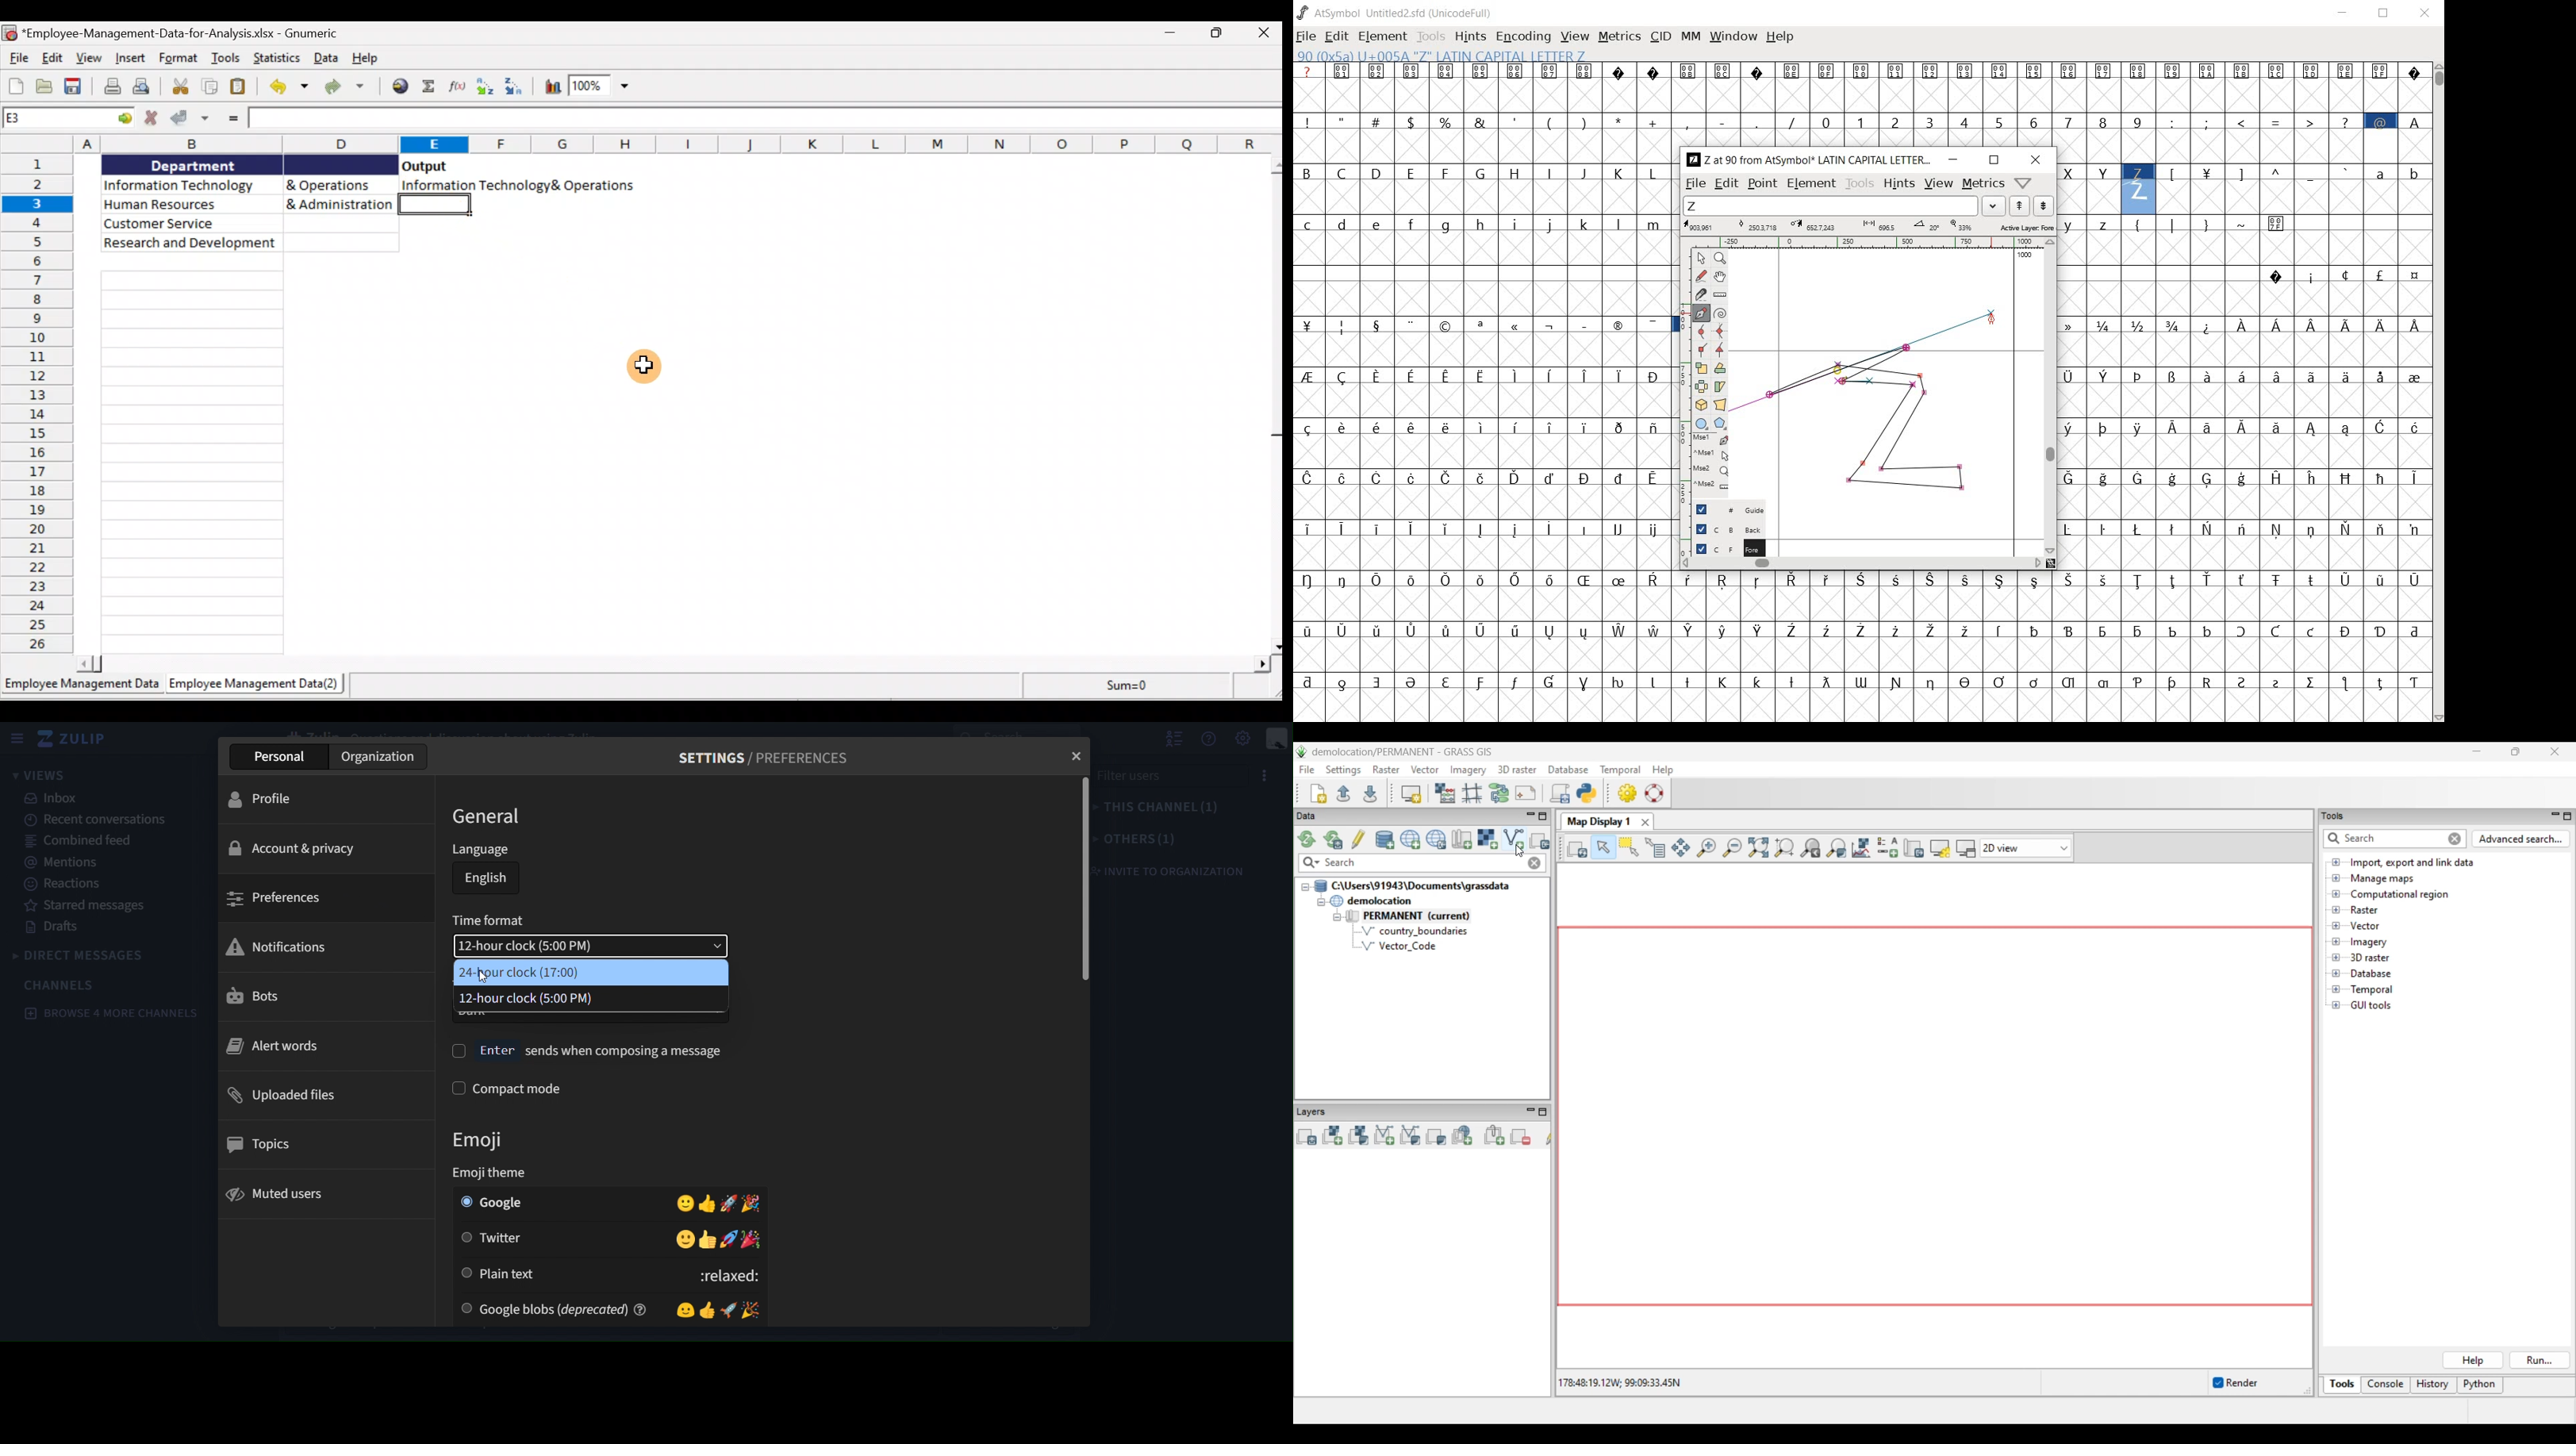  I want to click on Cancel change, so click(150, 120).